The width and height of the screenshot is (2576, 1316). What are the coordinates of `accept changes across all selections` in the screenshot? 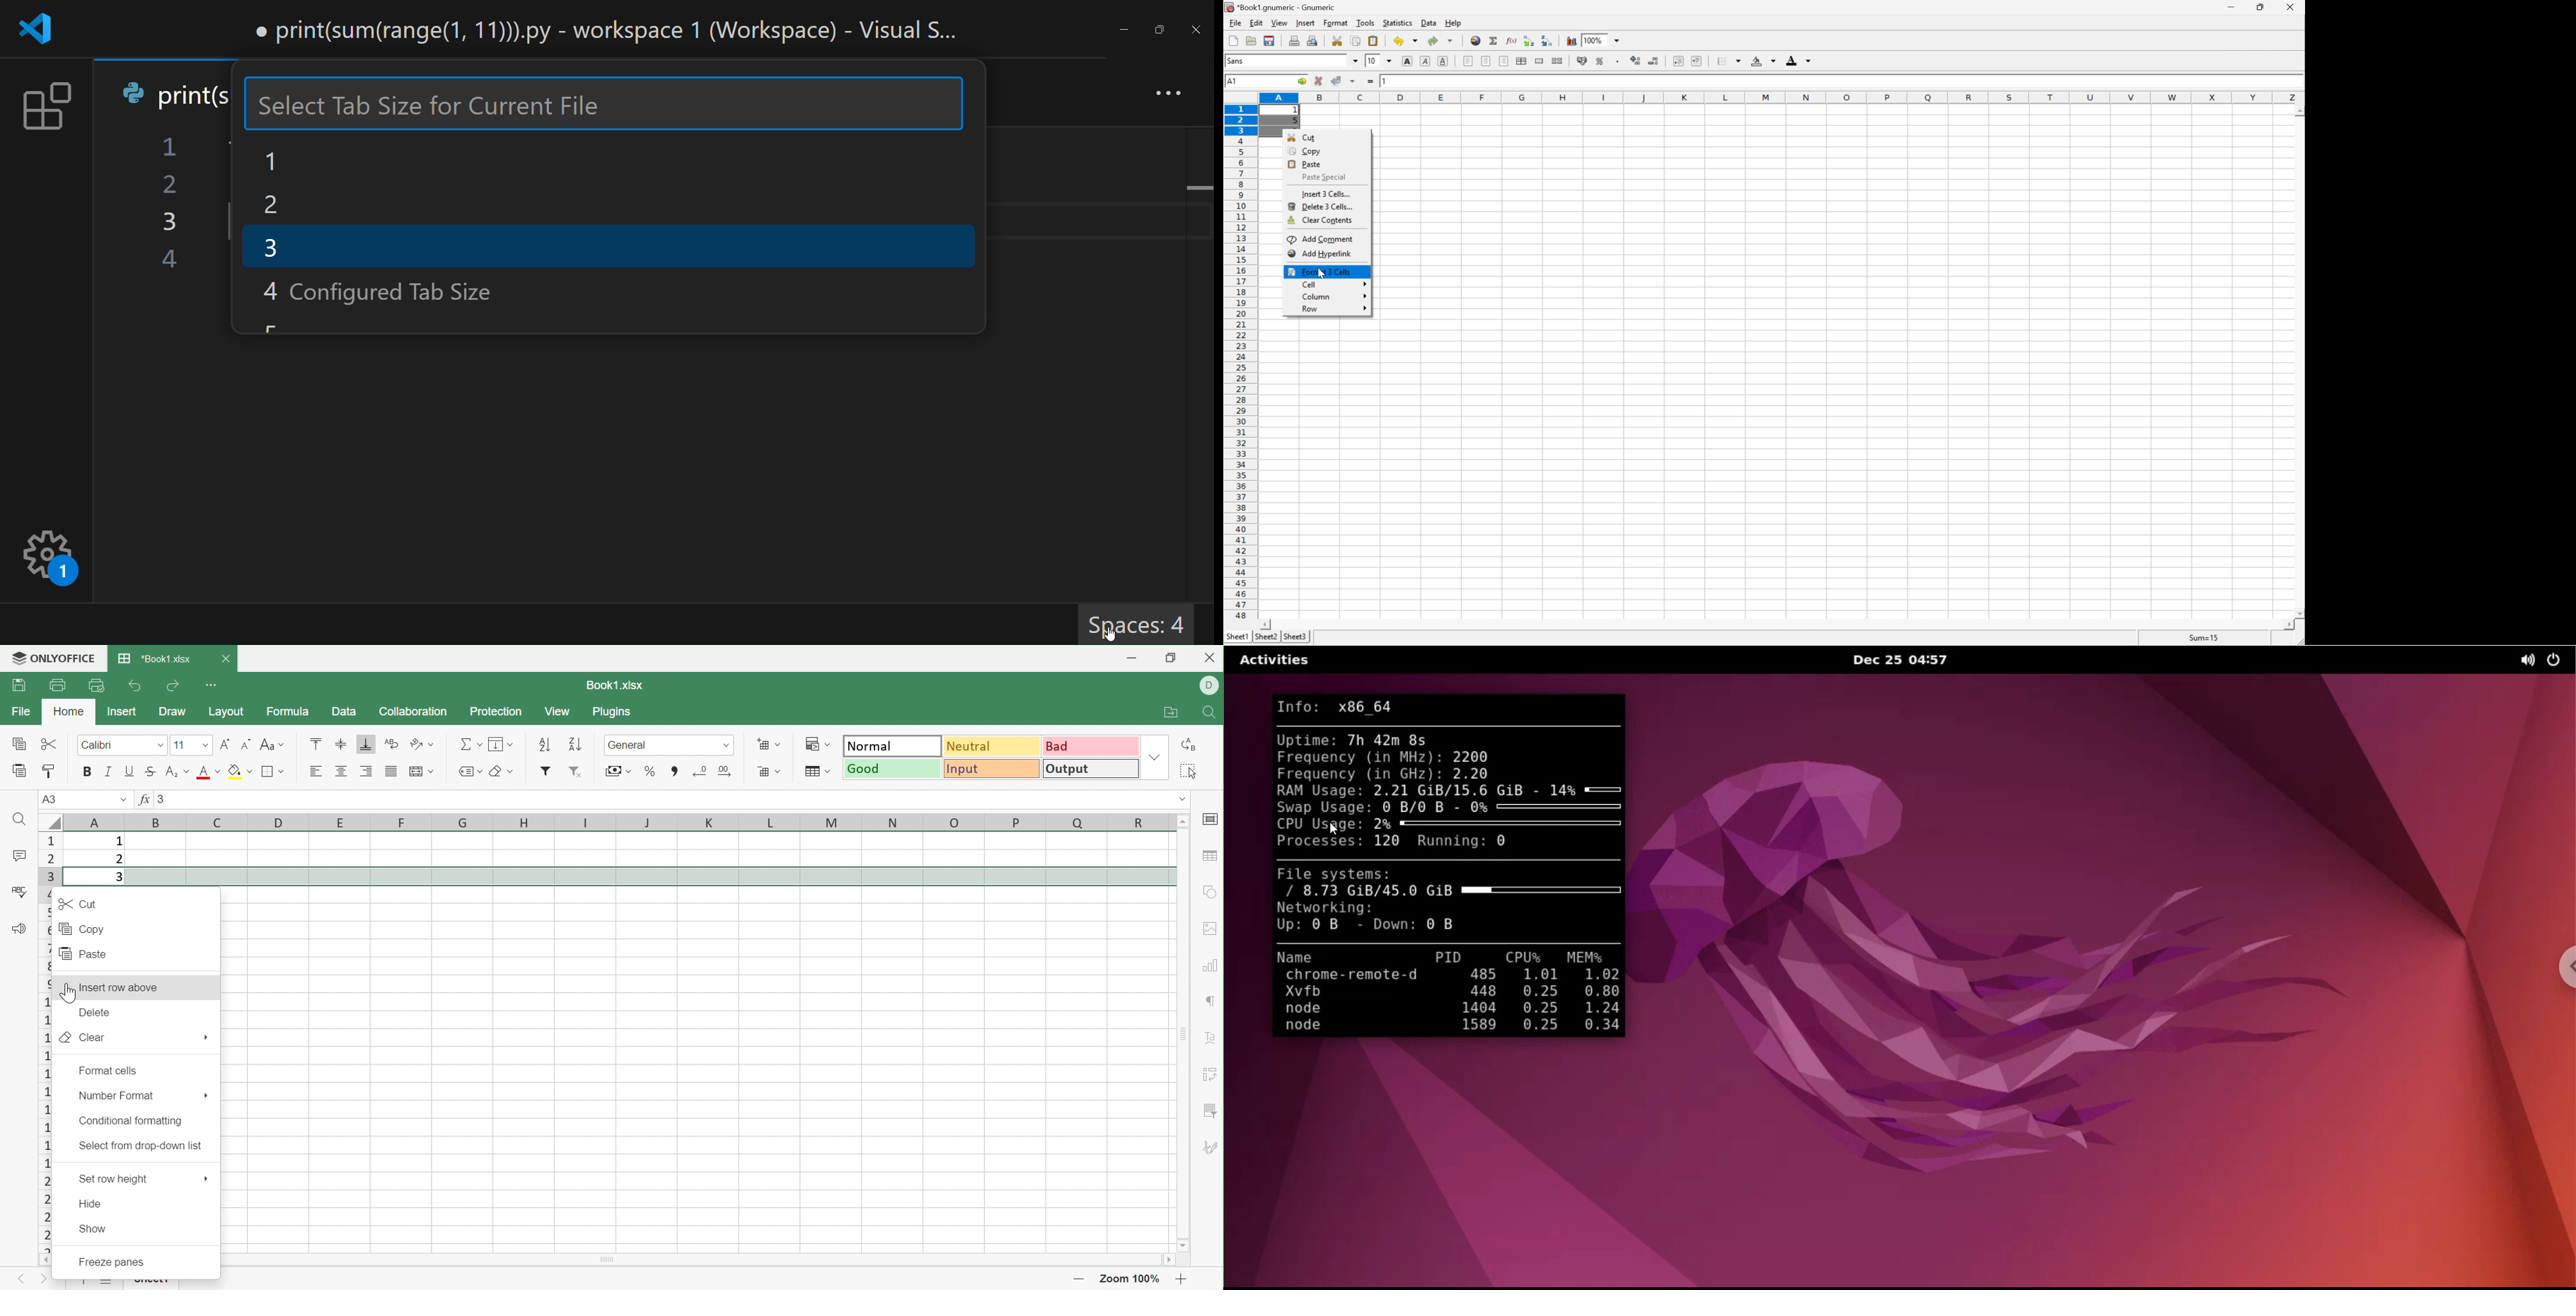 It's located at (1353, 81).